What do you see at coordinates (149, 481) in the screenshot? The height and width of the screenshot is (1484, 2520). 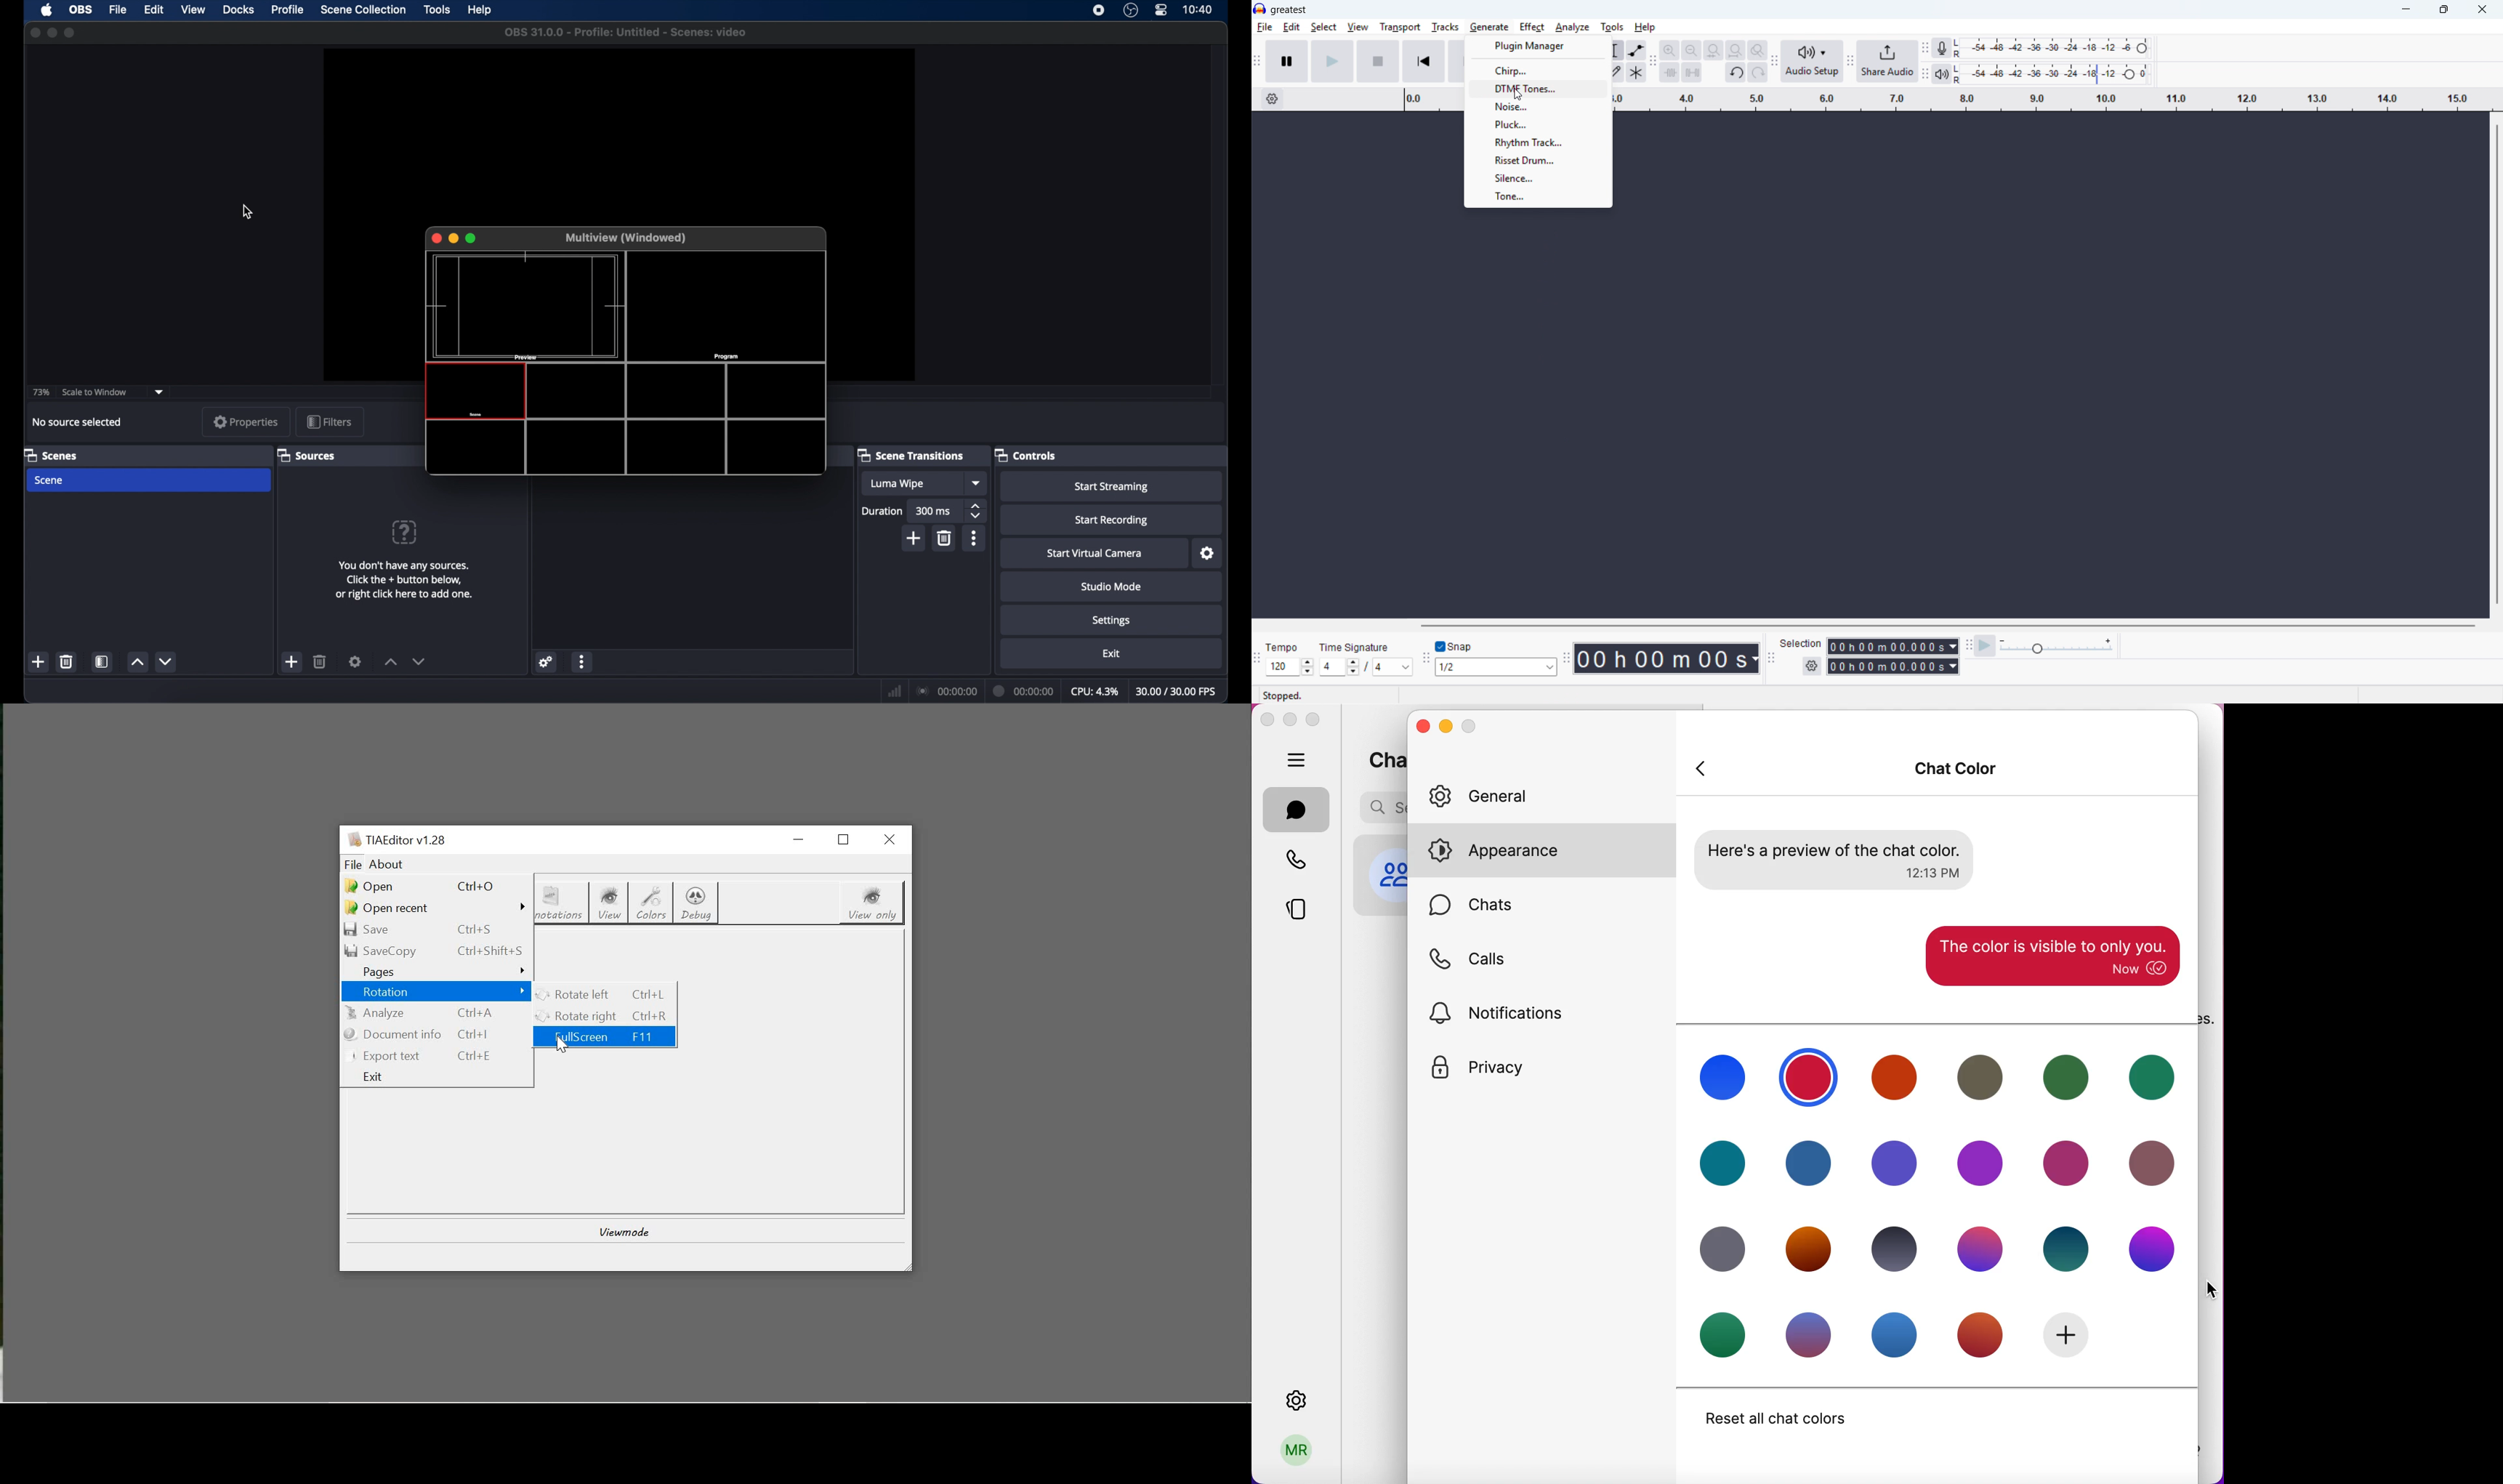 I see `scene` at bounding box center [149, 481].